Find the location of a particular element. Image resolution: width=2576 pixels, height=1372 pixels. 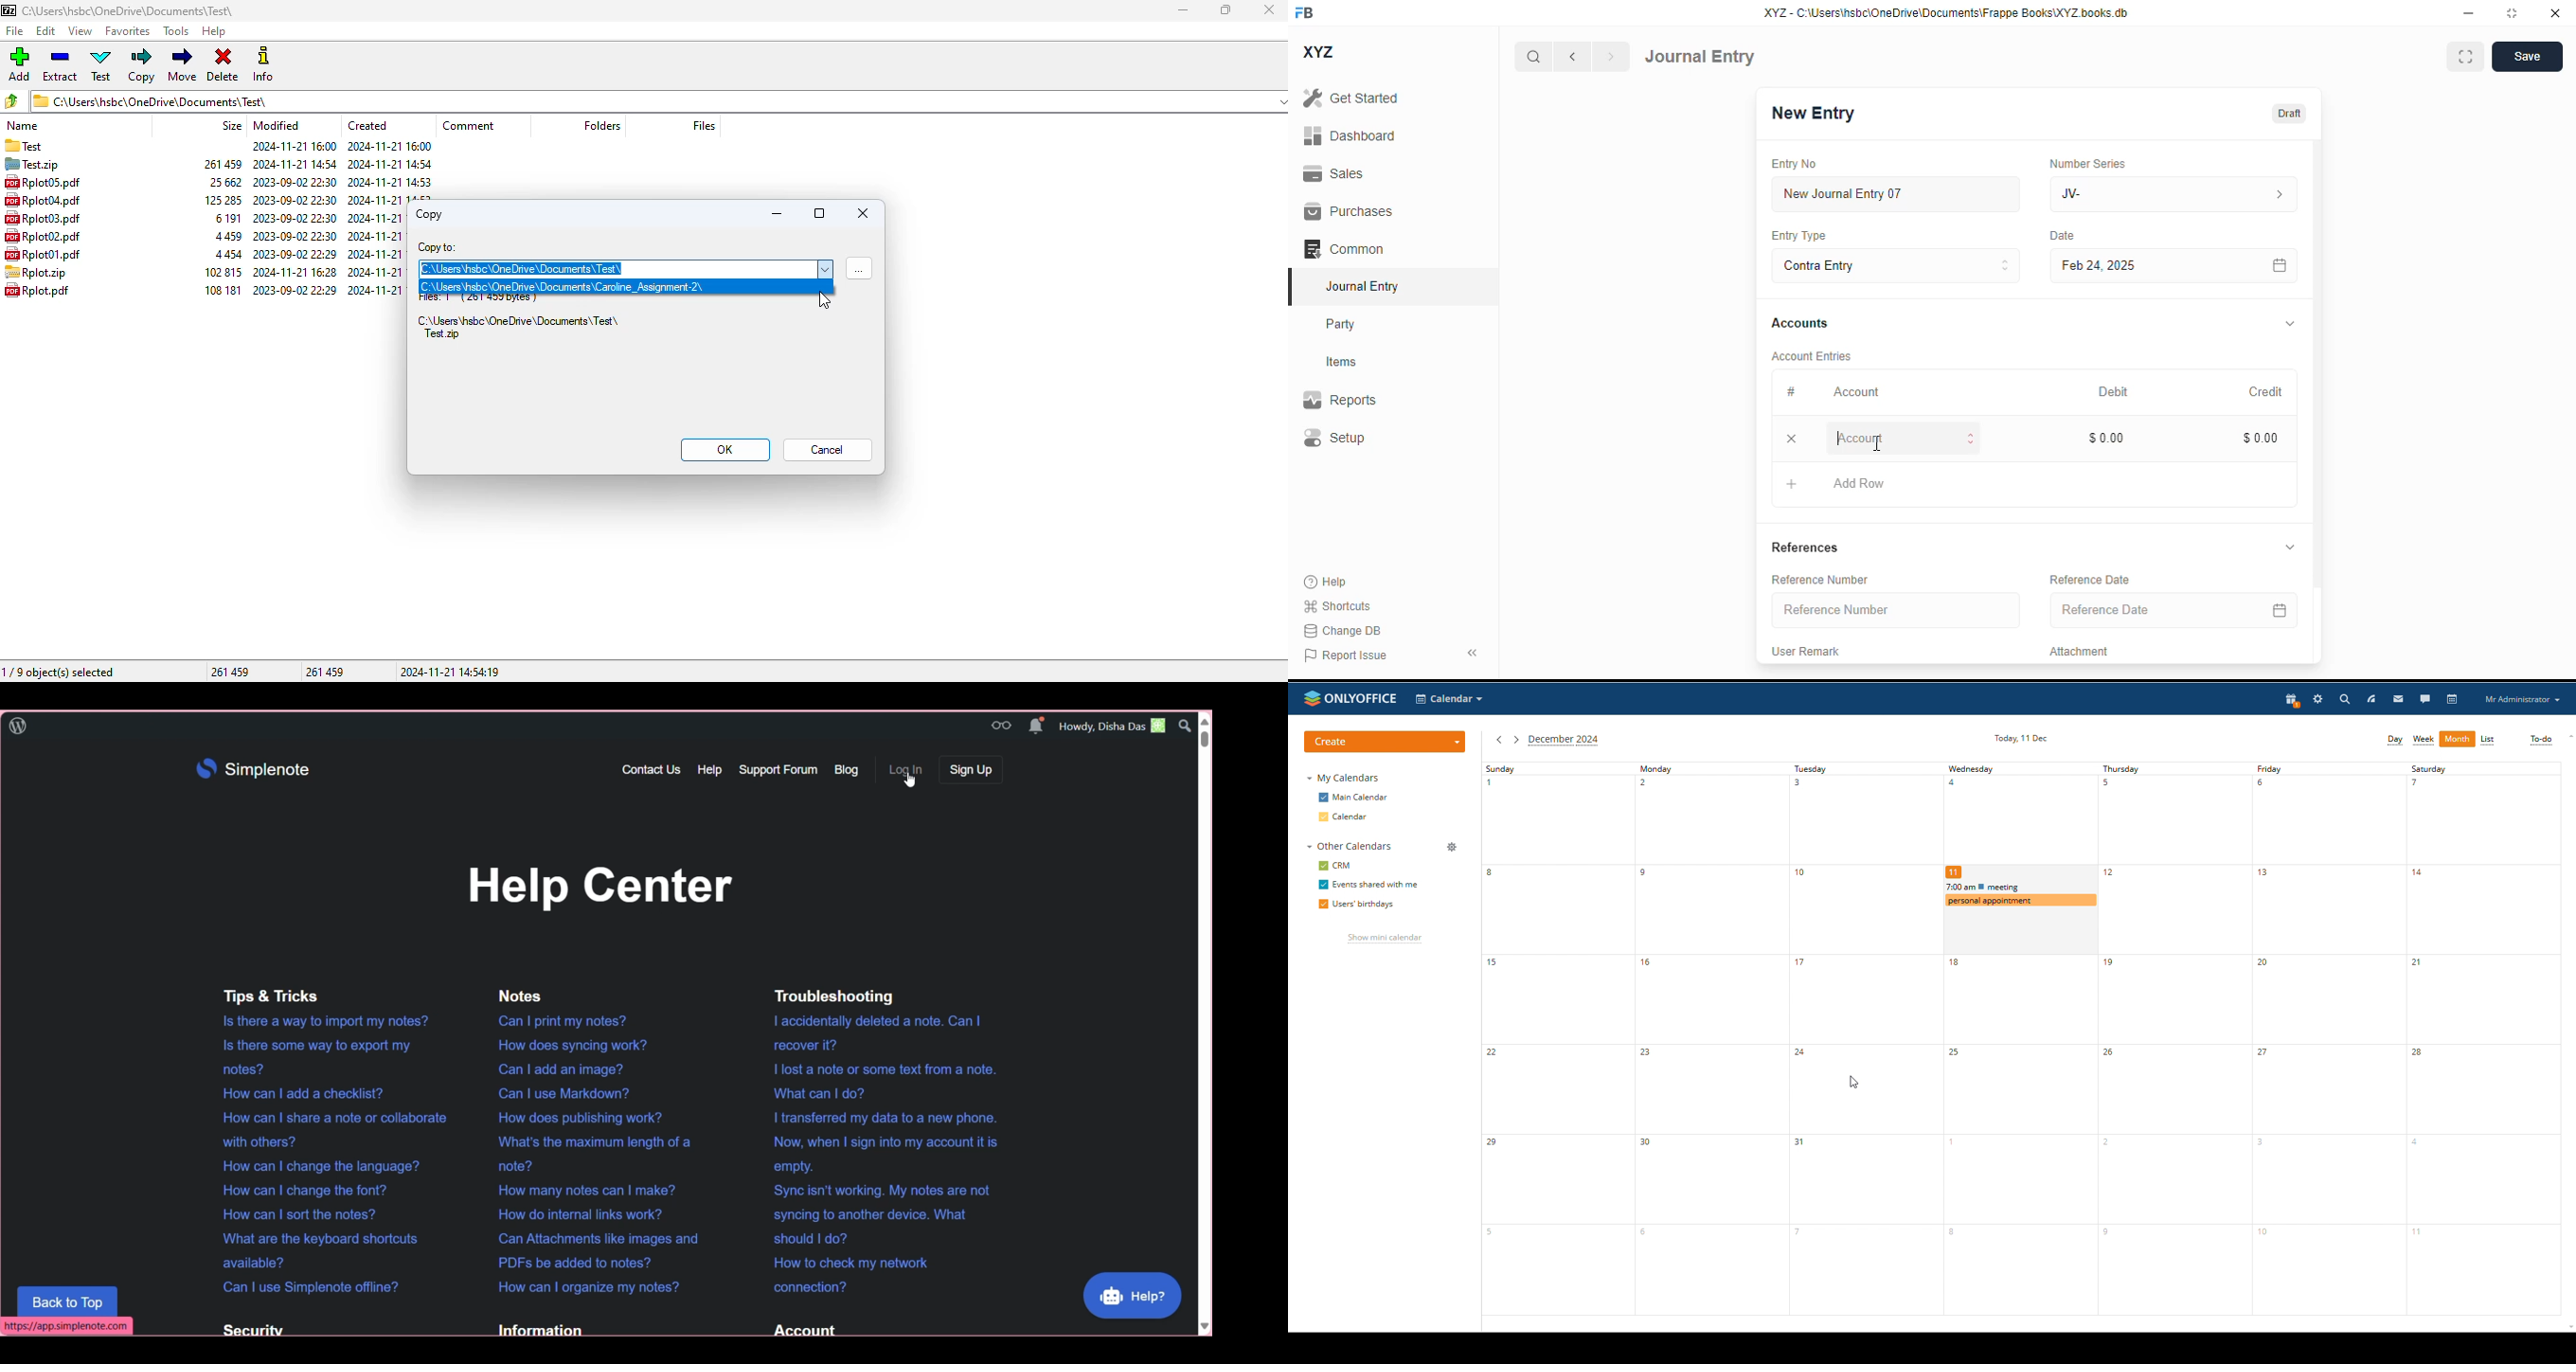

FB - logo is located at coordinates (1304, 12).